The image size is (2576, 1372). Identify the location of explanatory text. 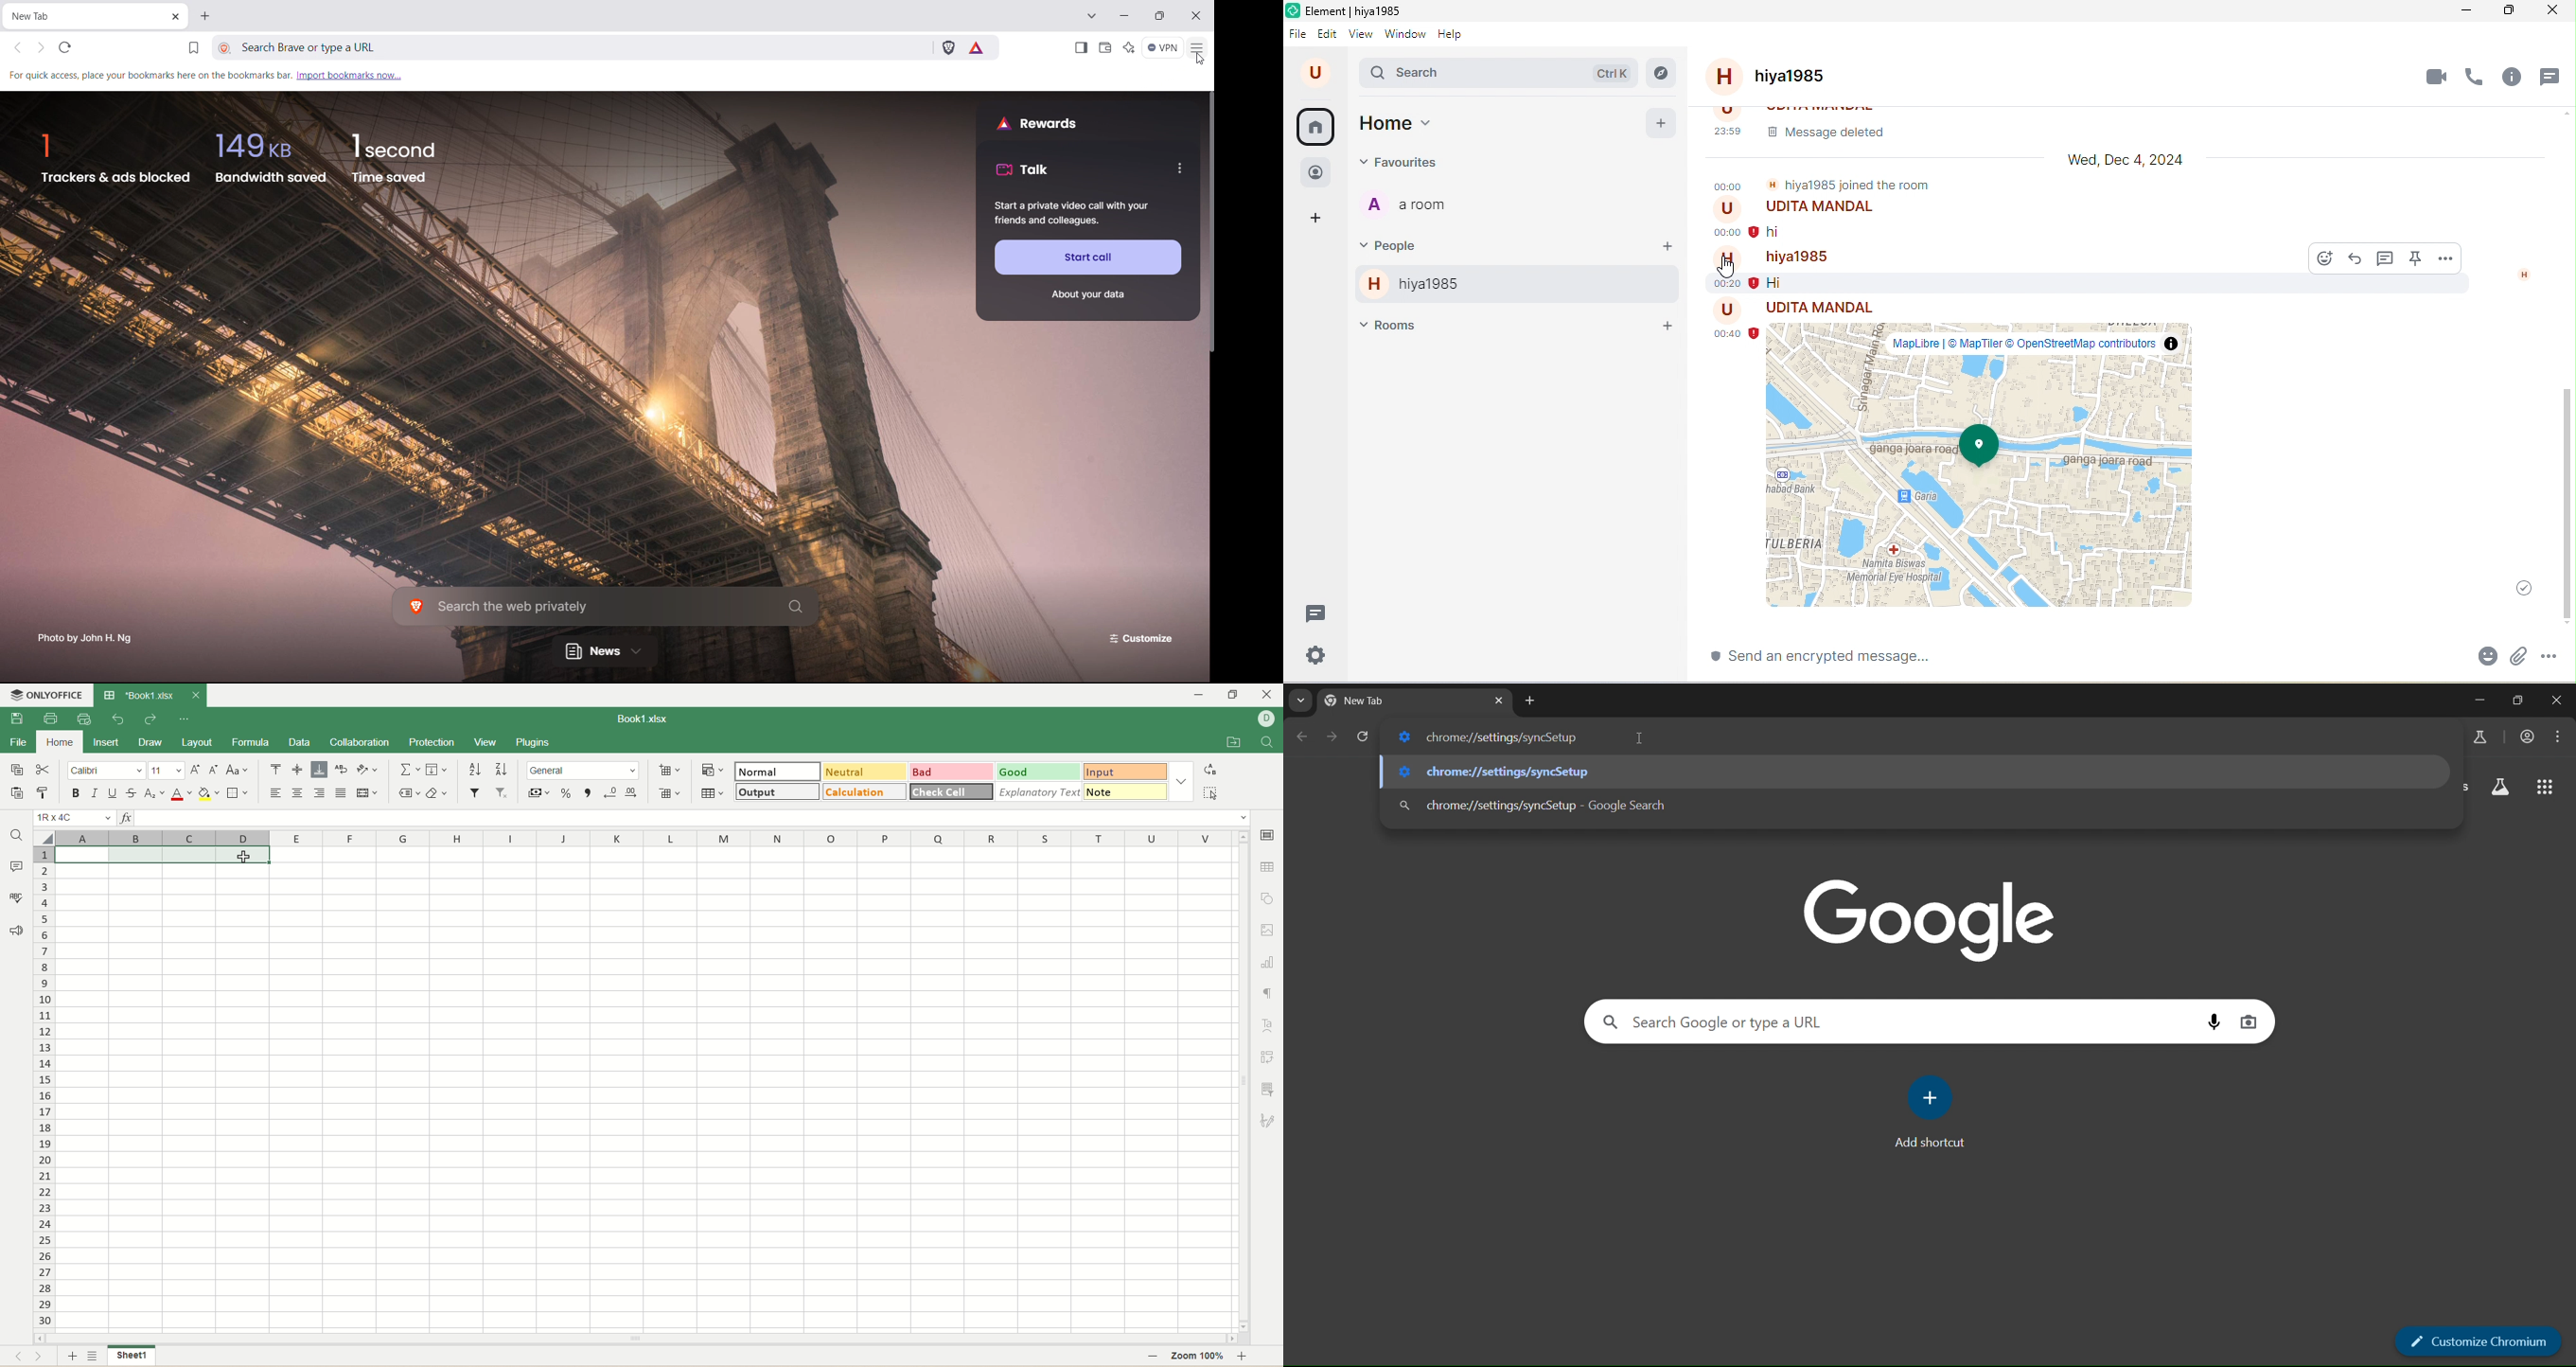
(1038, 792).